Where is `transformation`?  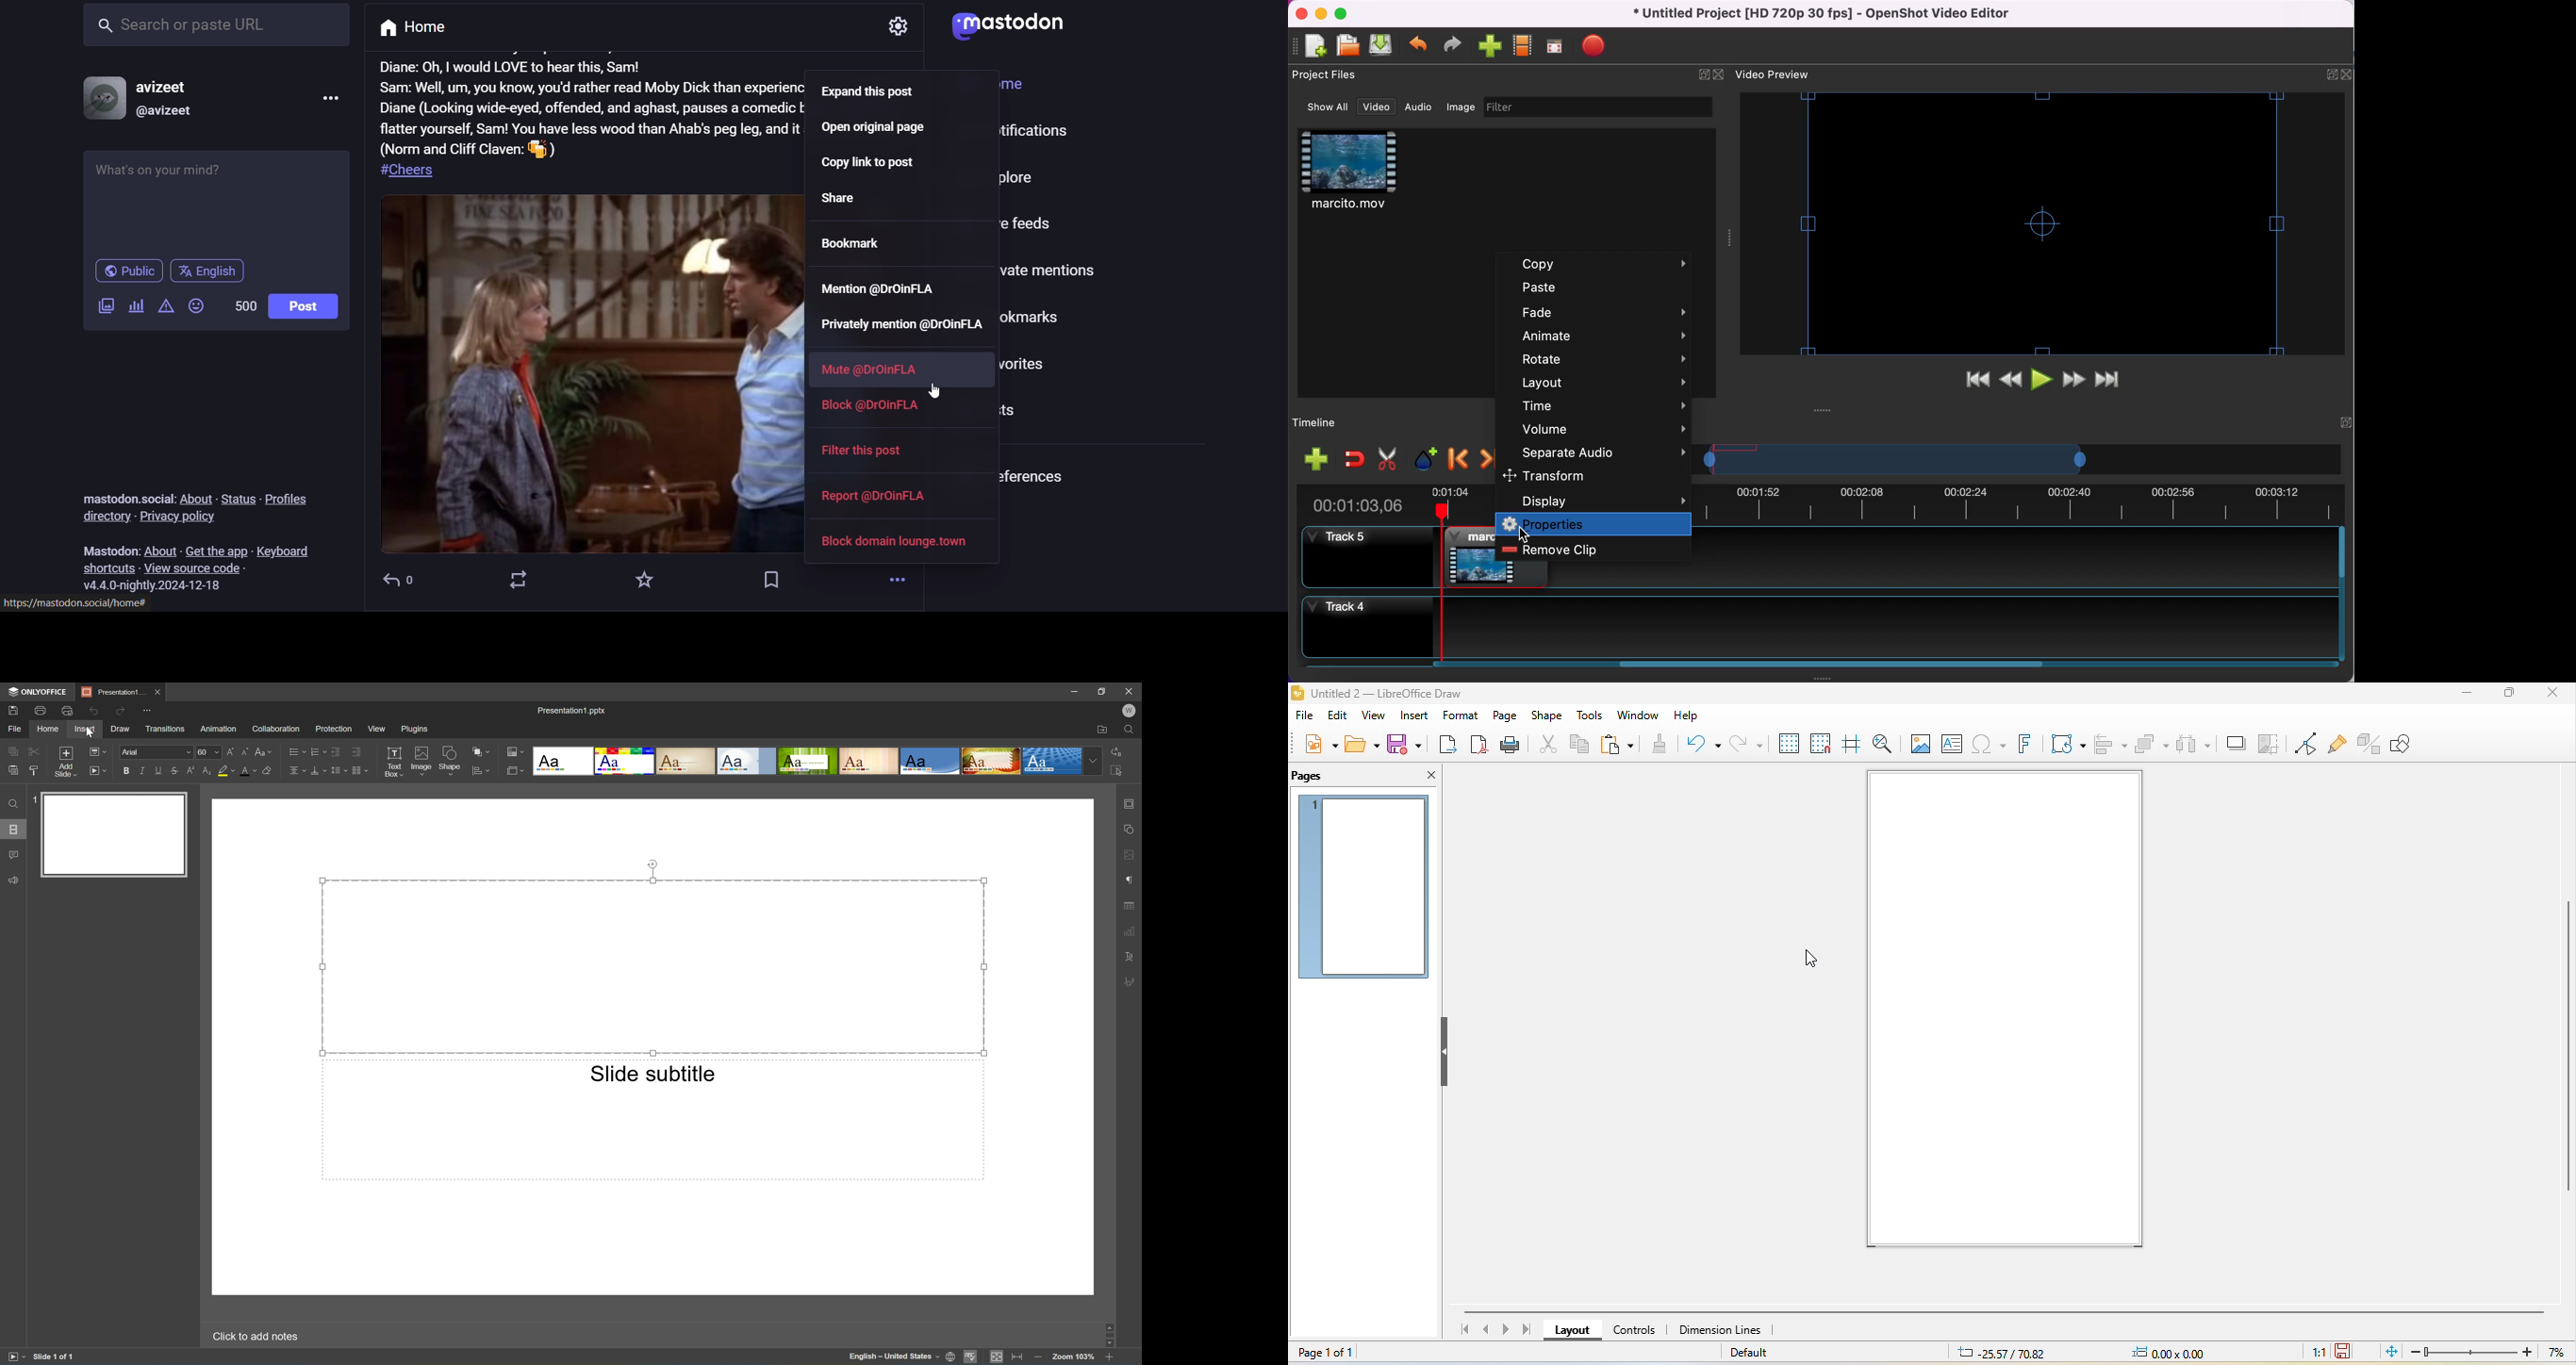 transformation is located at coordinates (2070, 745).